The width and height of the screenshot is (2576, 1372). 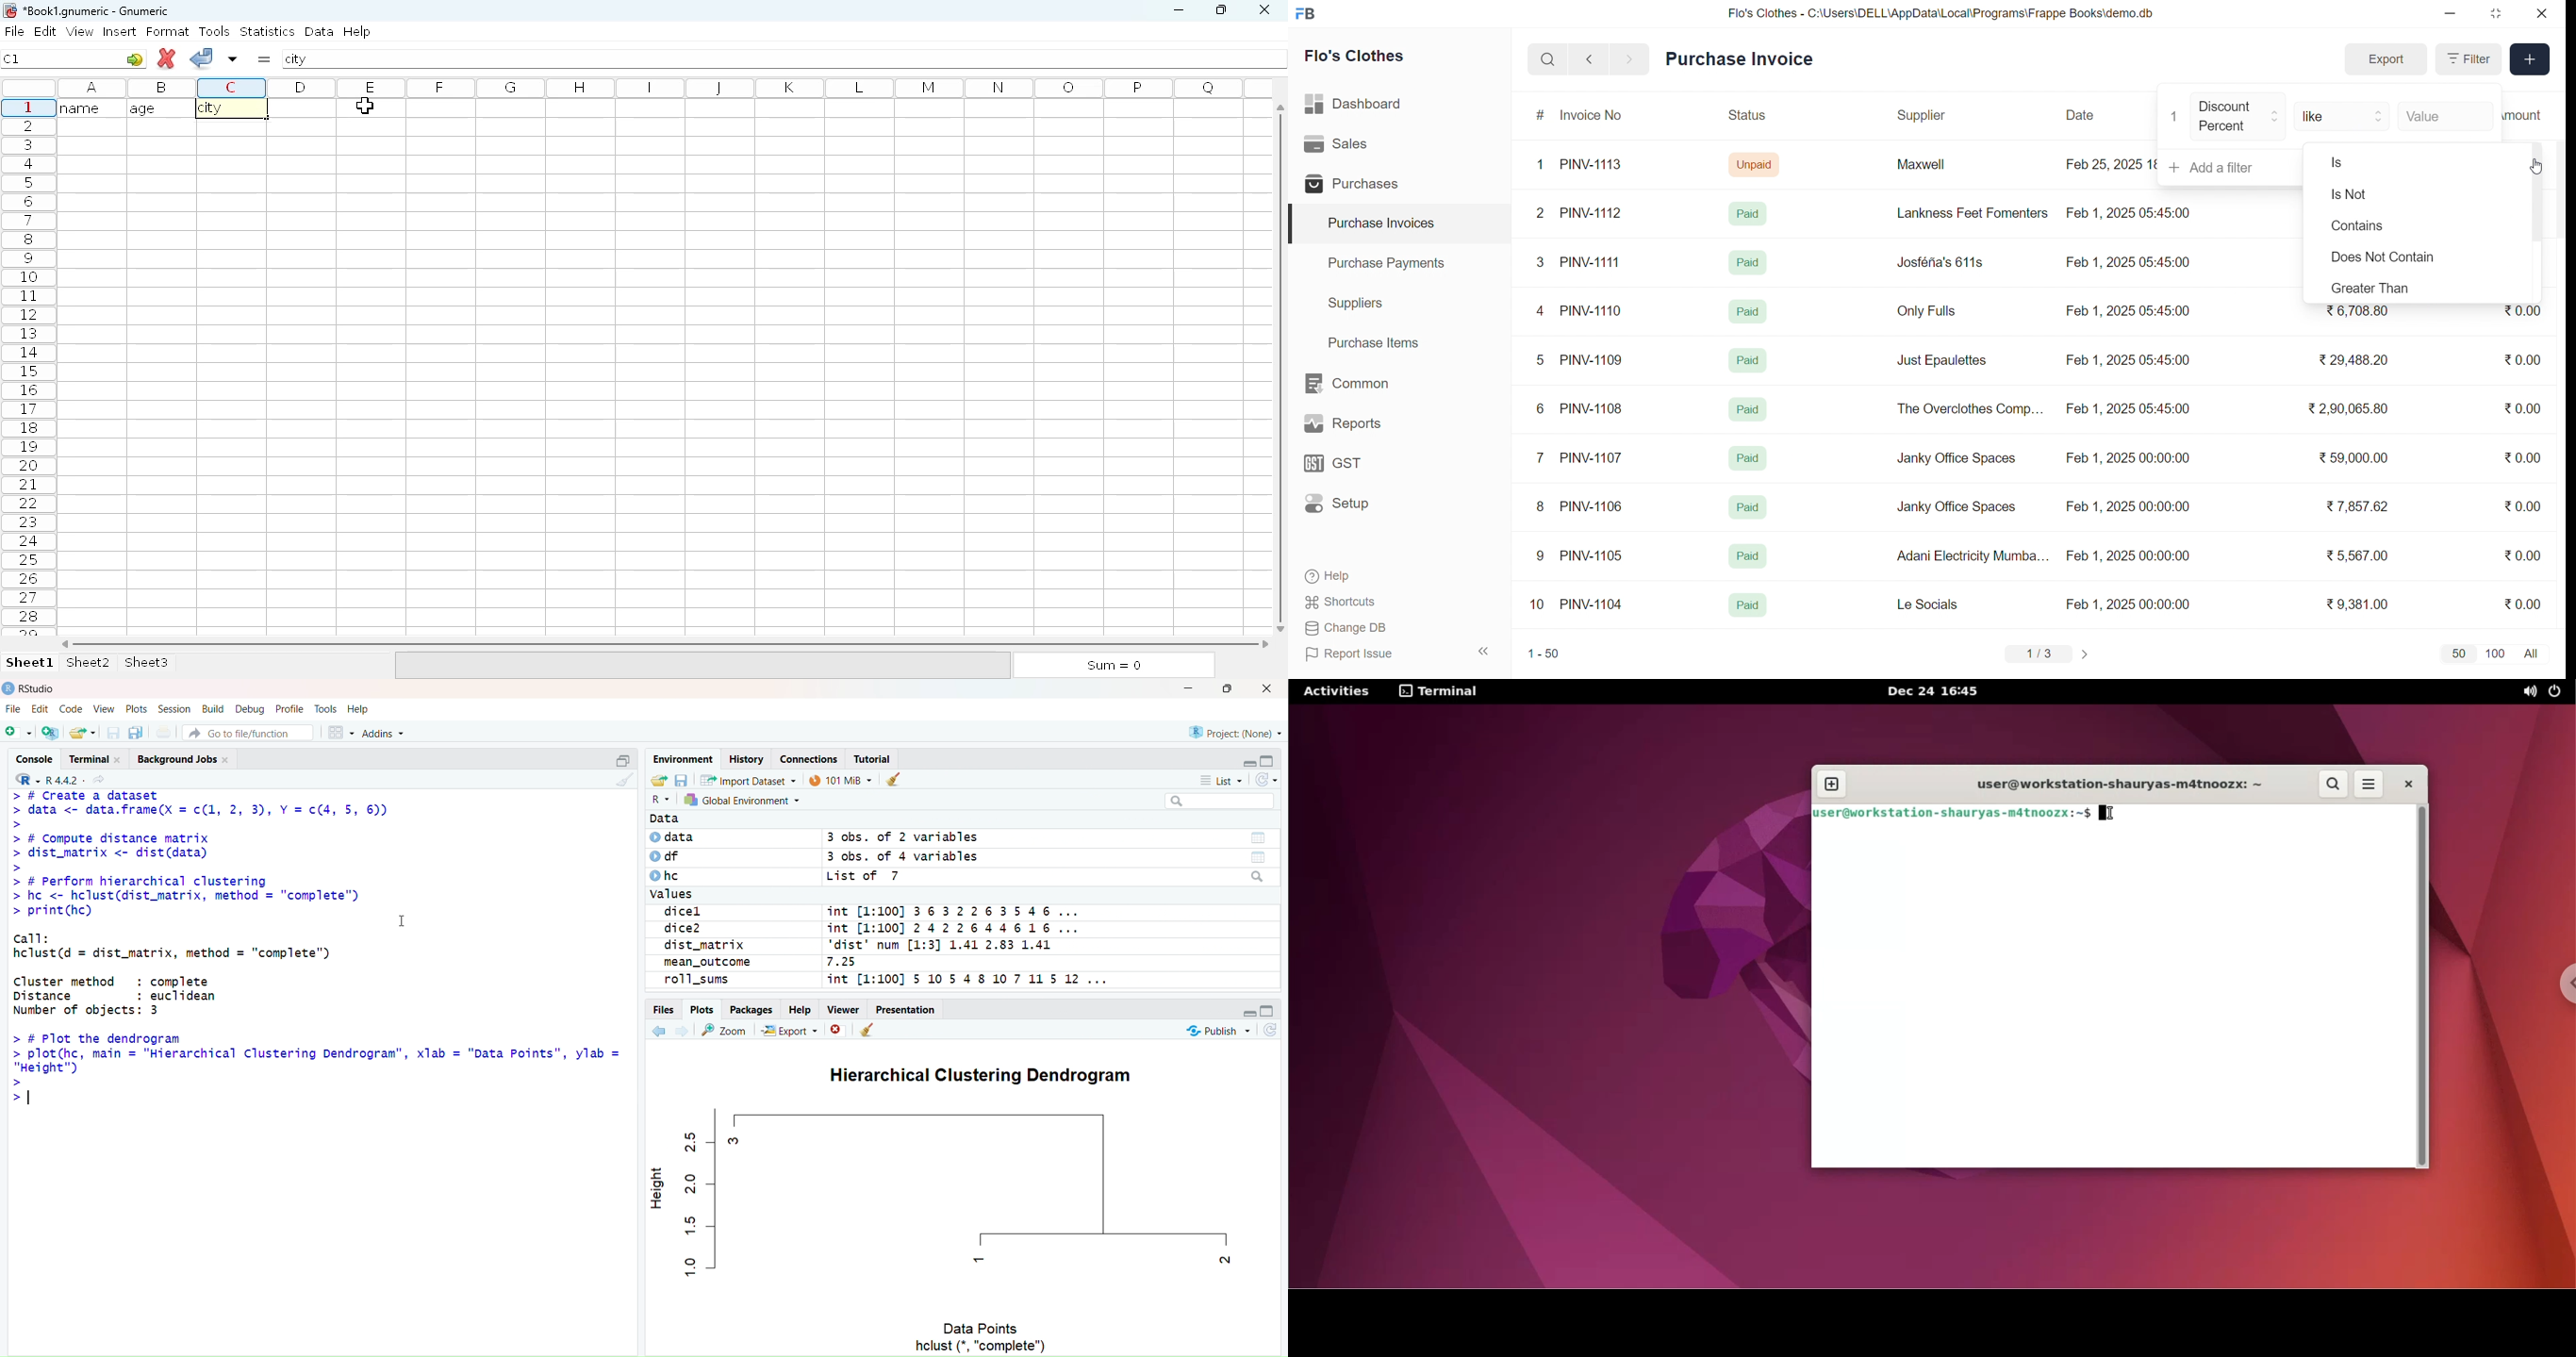 I want to click on vertical scroll bar, so click(x=2537, y=195).